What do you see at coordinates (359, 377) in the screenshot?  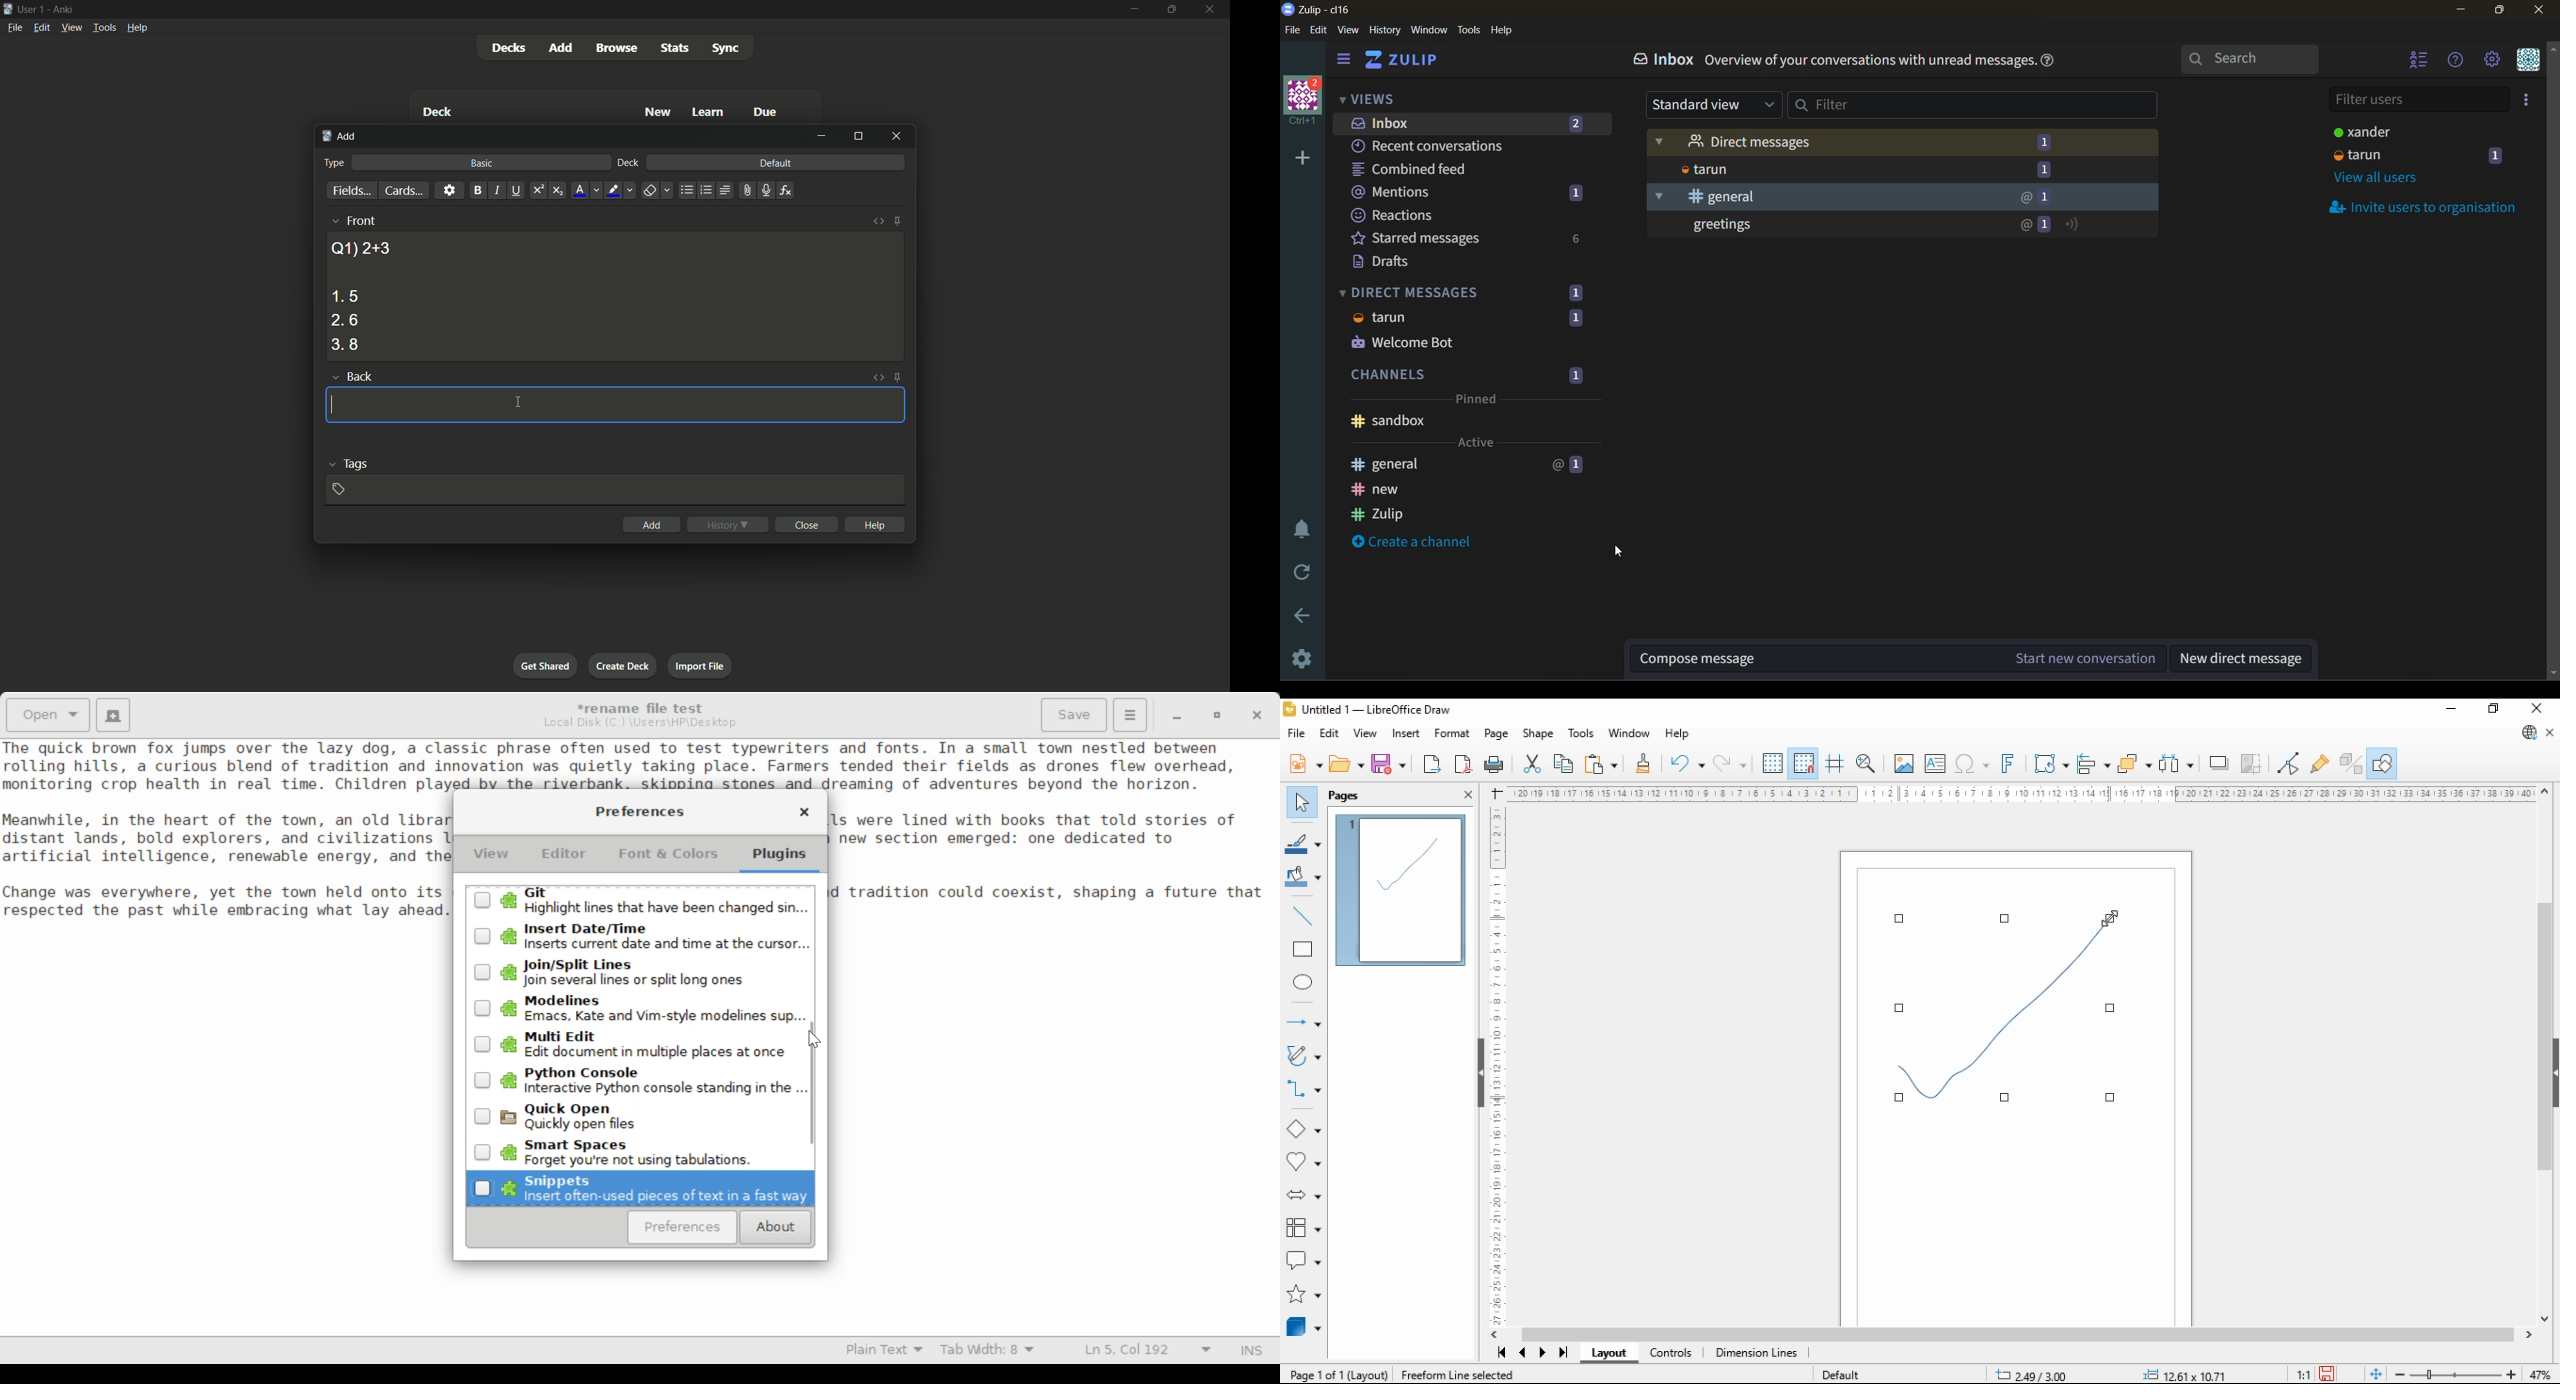 I see `back` at bounding box center [359, 377].